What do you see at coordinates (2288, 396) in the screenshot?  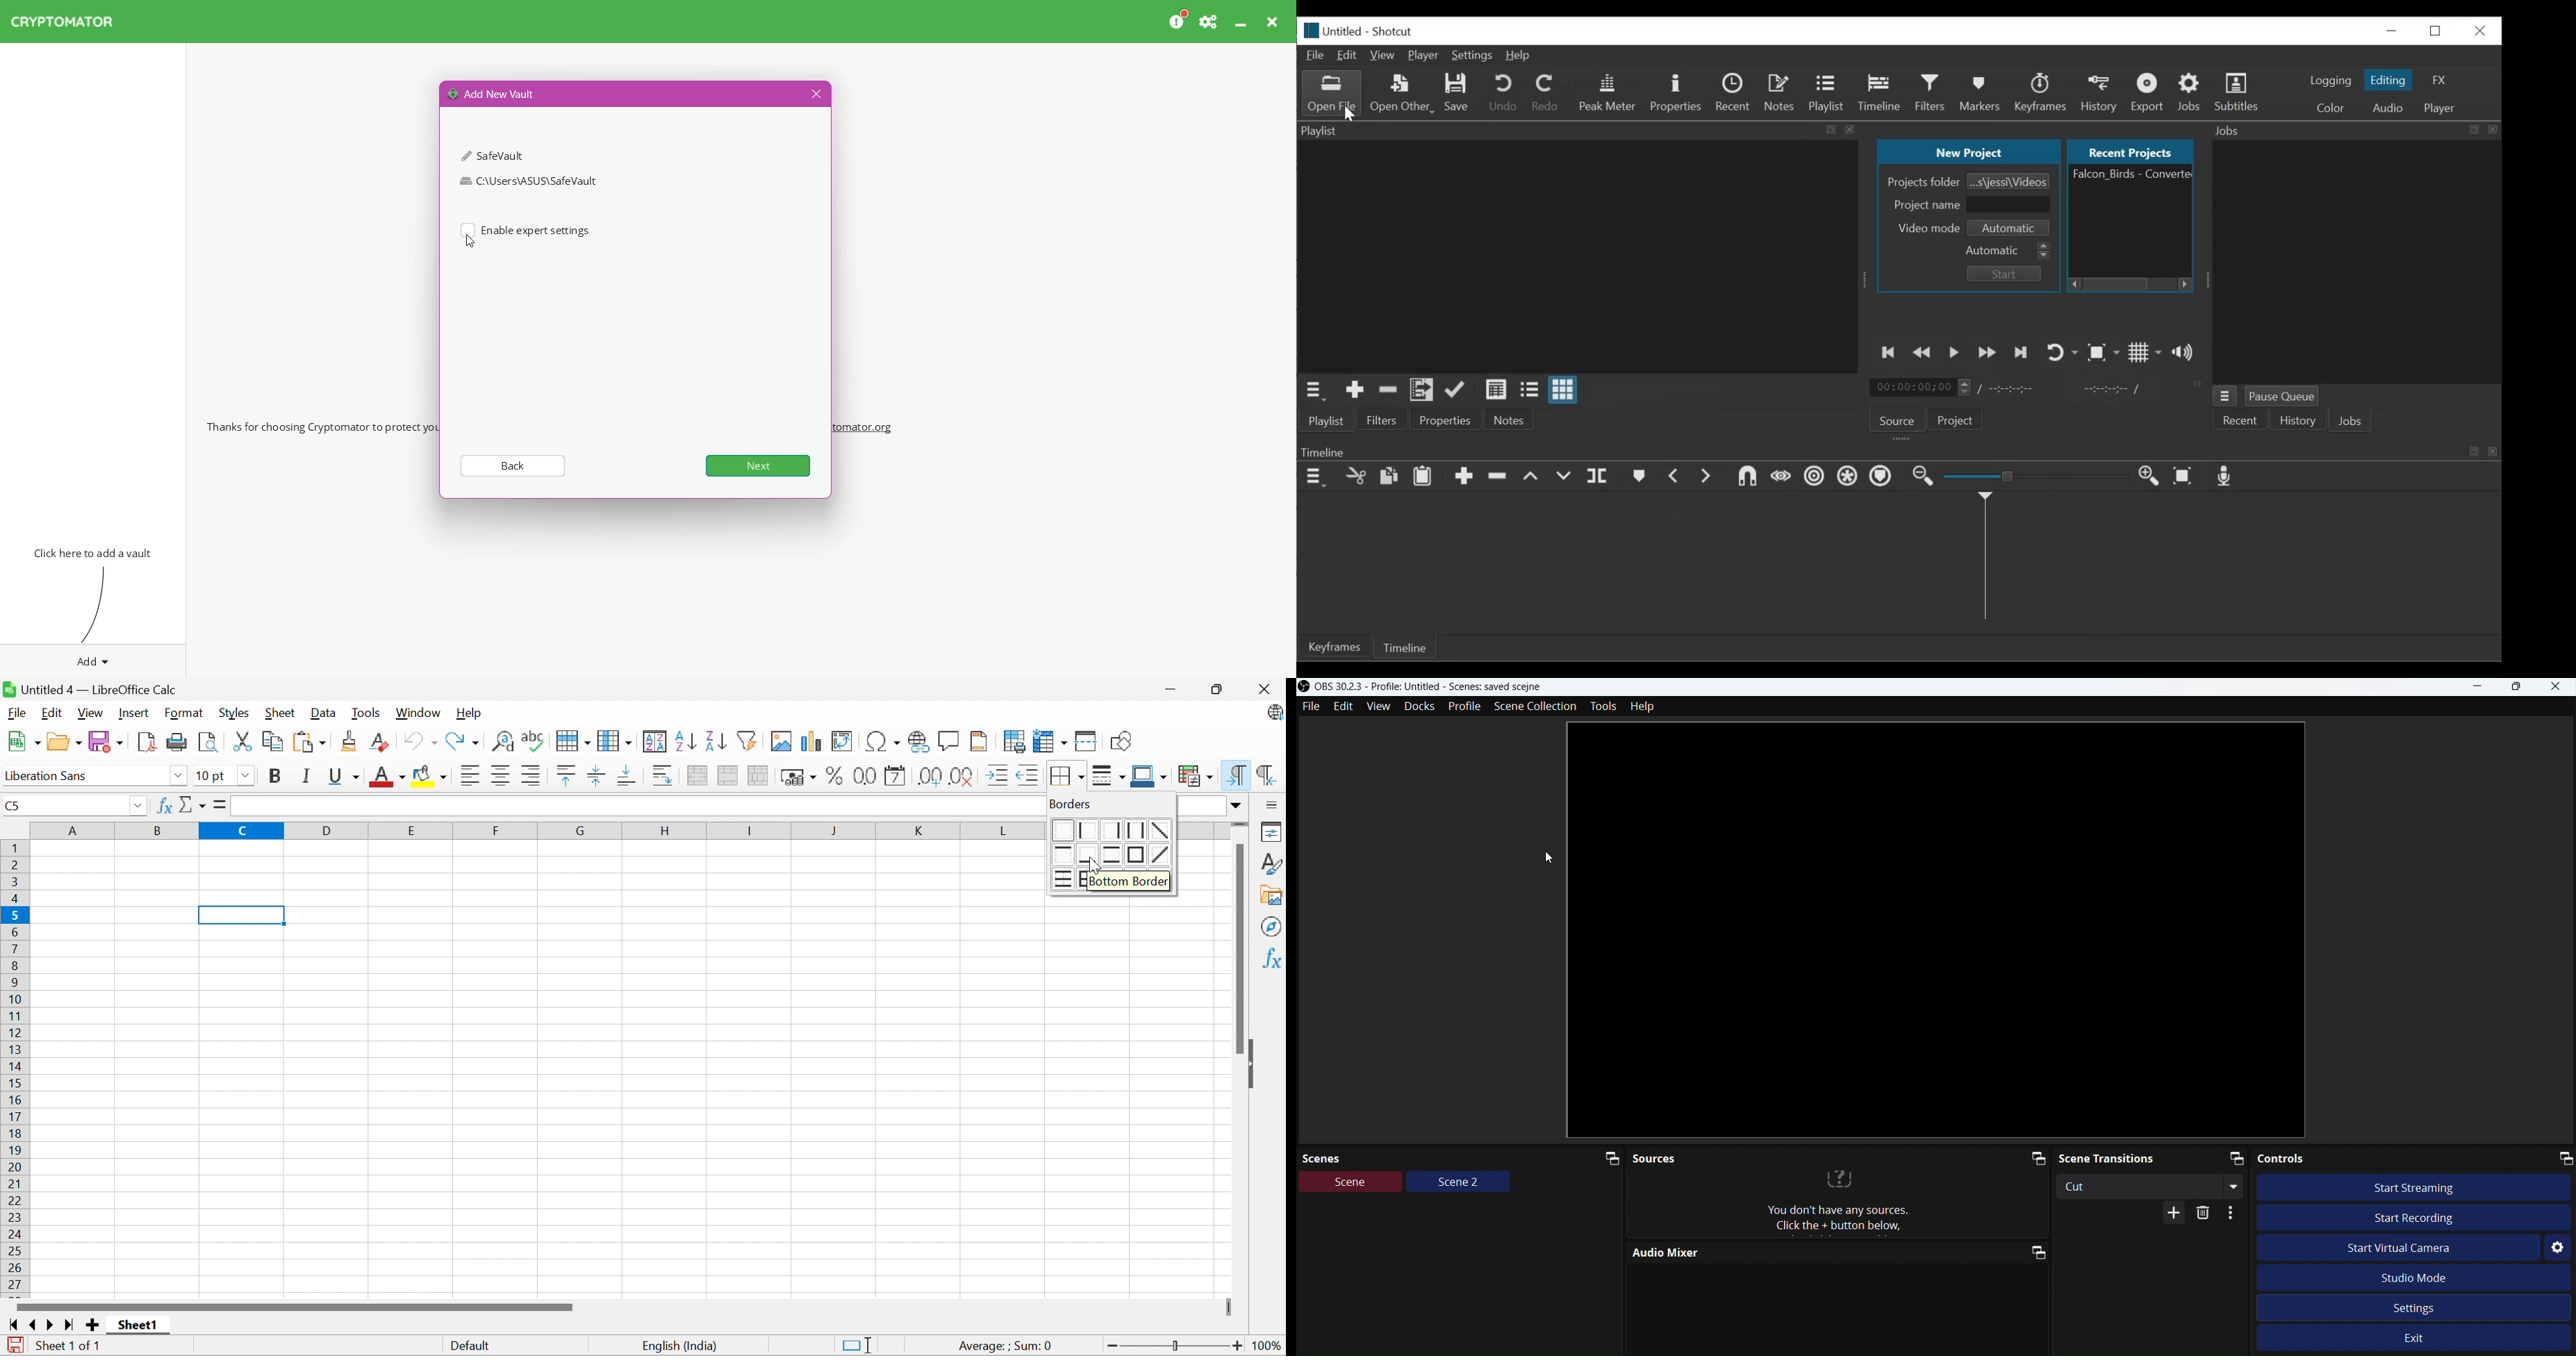 I see `Pause Queue` at bounding box center [2288, 396].